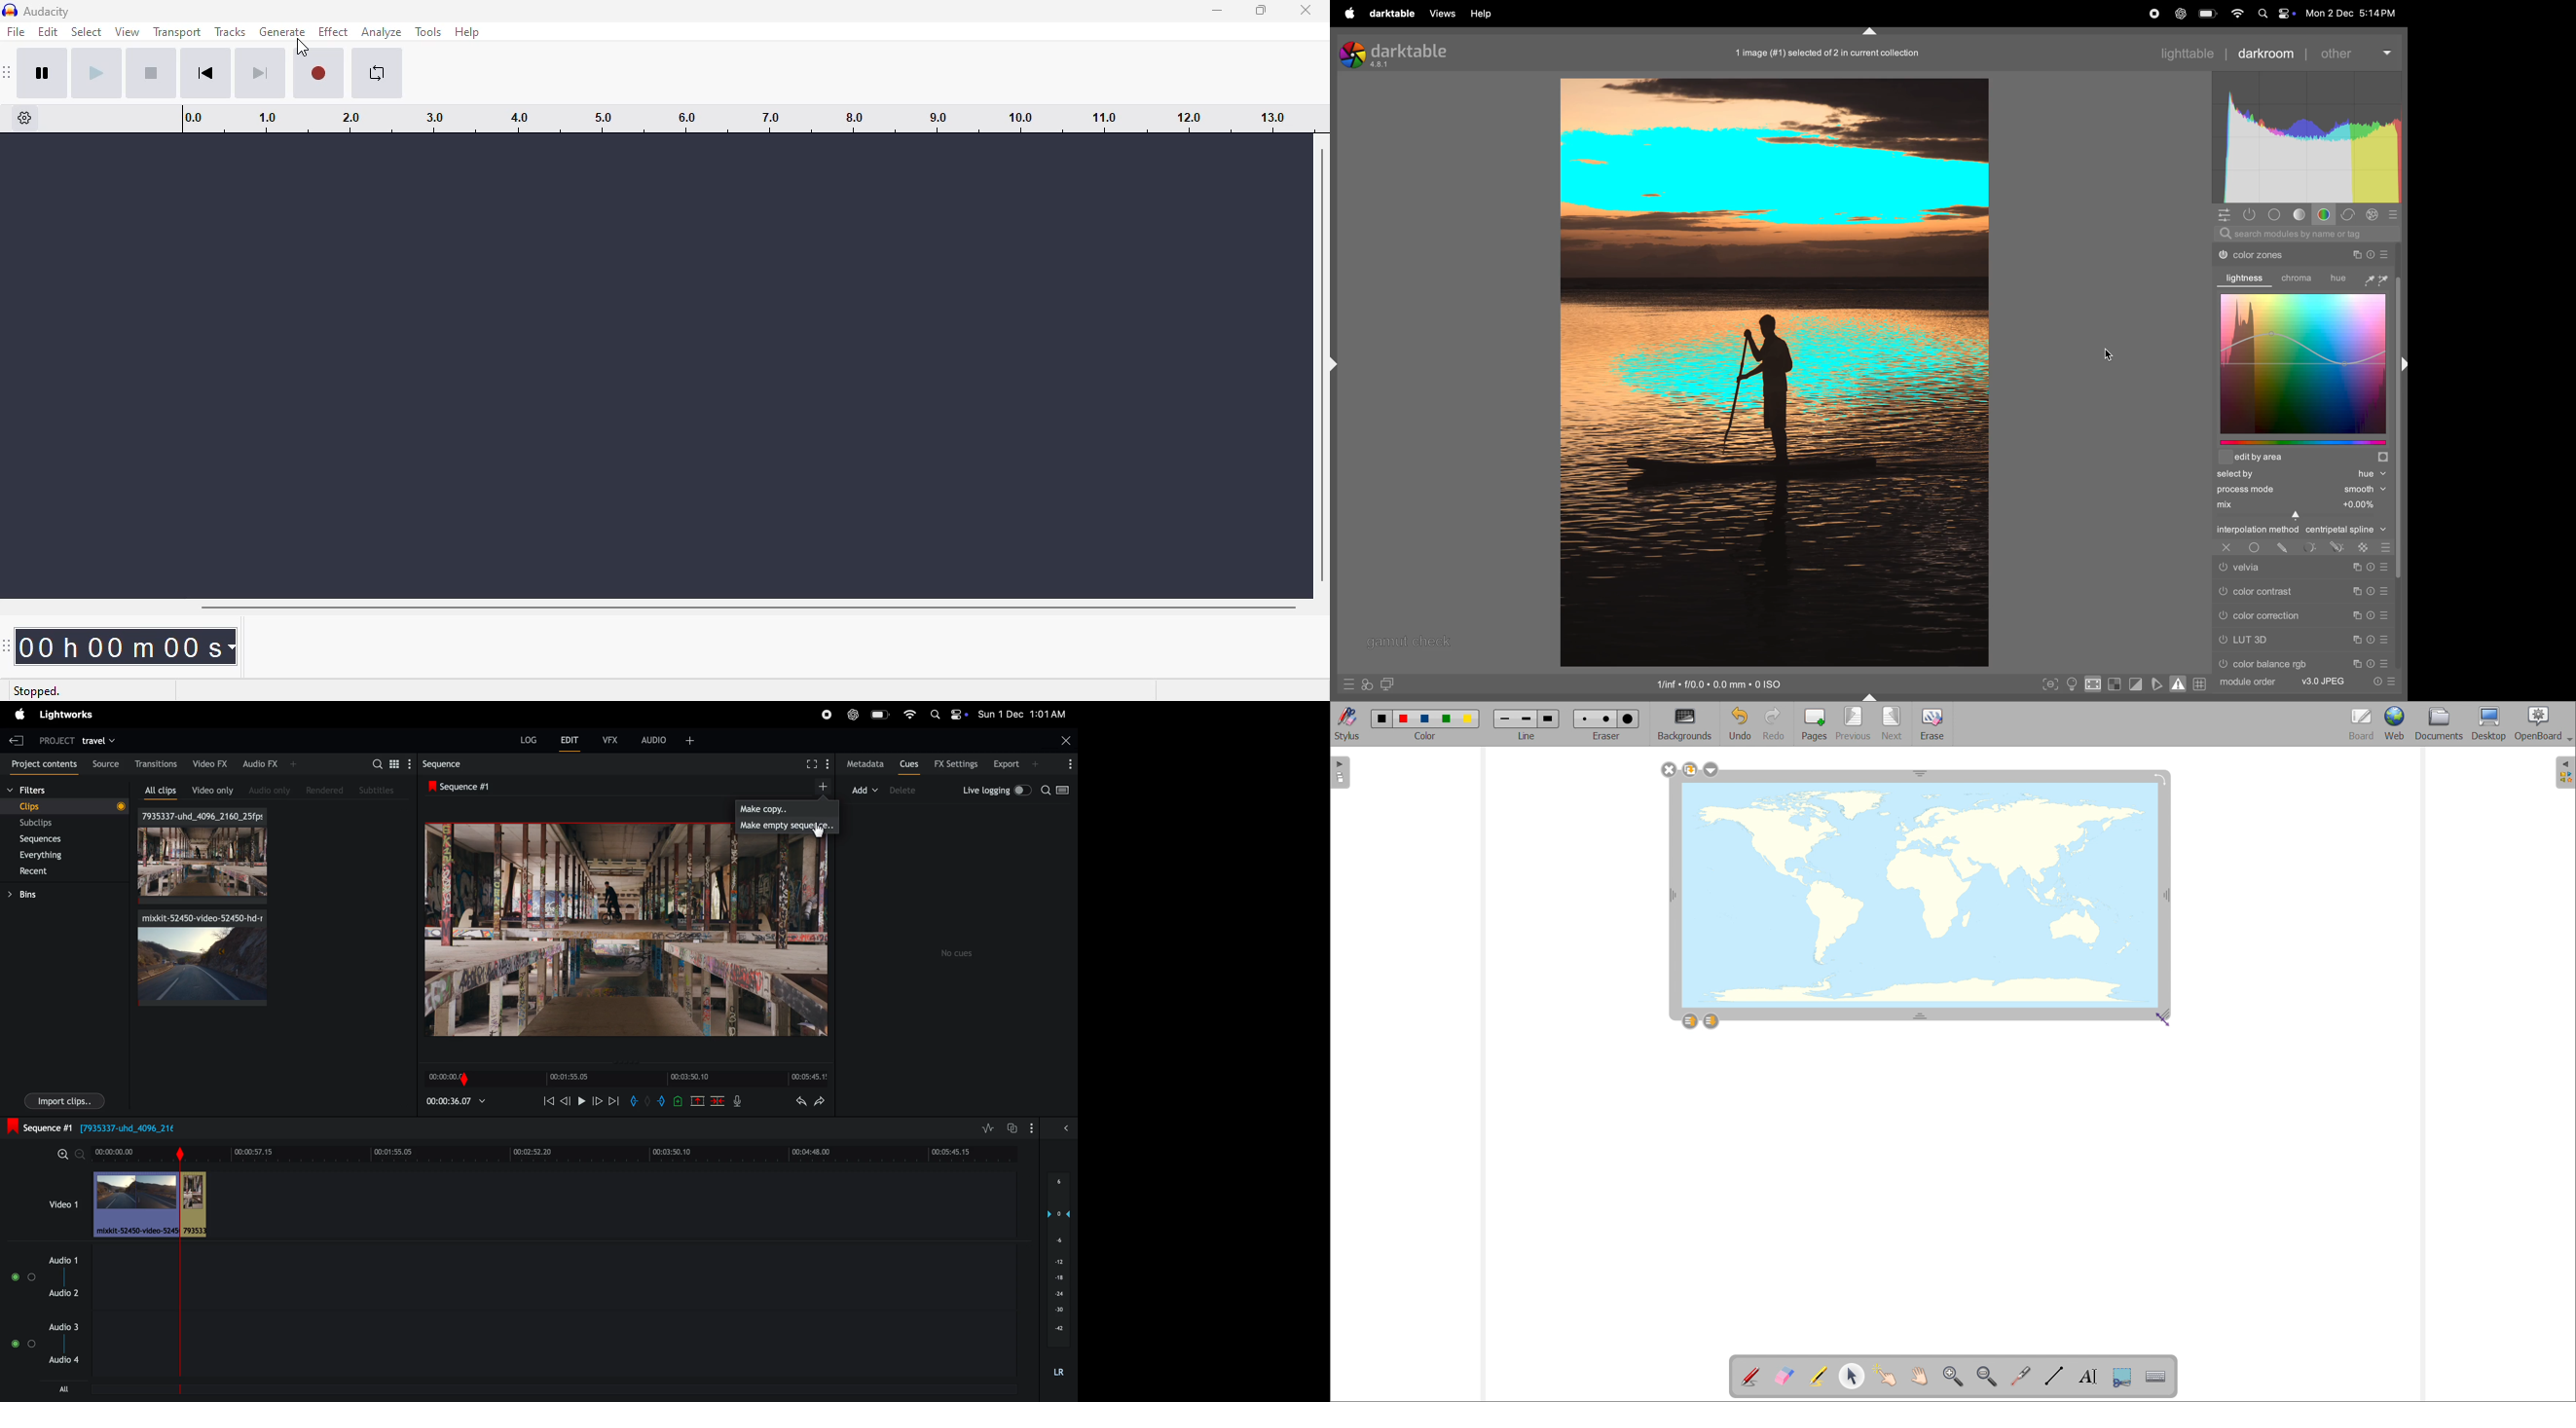 The image size is (2576, 1428). What do you see at coordinates (564, 1101) in the screenshot?
I see `next frame` at bounding box center [564, 1101].